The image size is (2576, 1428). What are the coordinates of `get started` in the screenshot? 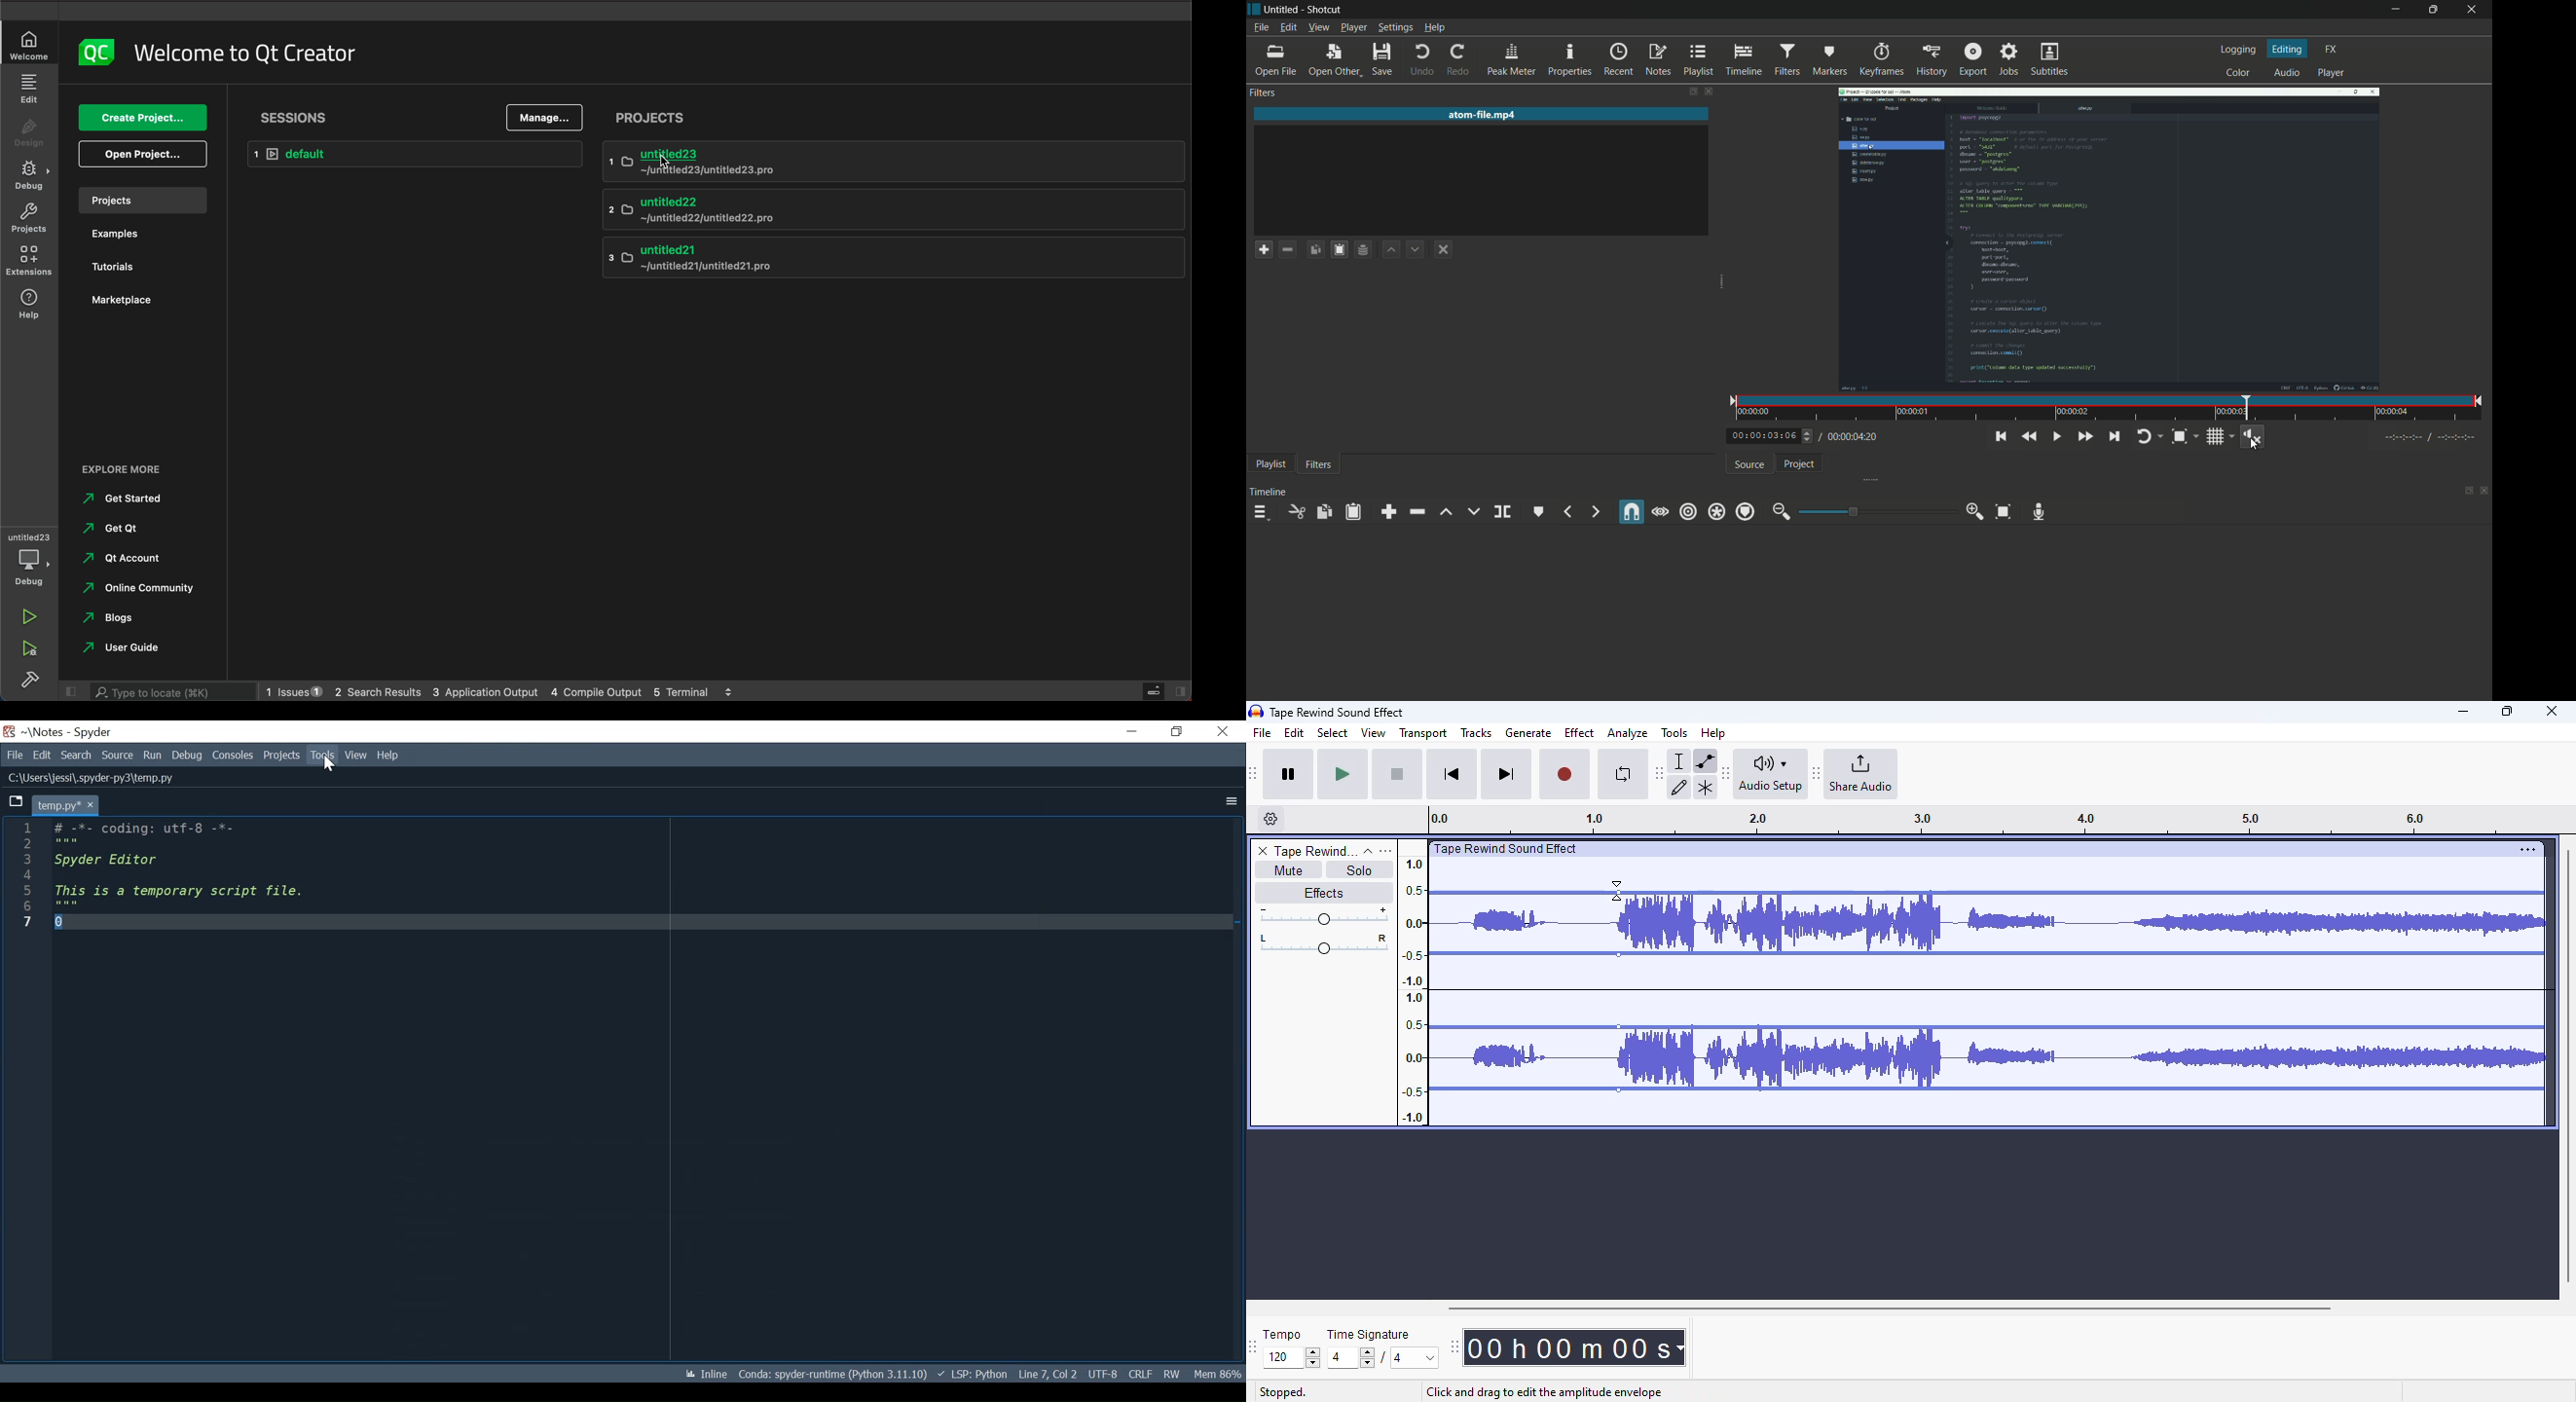 It's located at (125, 500).